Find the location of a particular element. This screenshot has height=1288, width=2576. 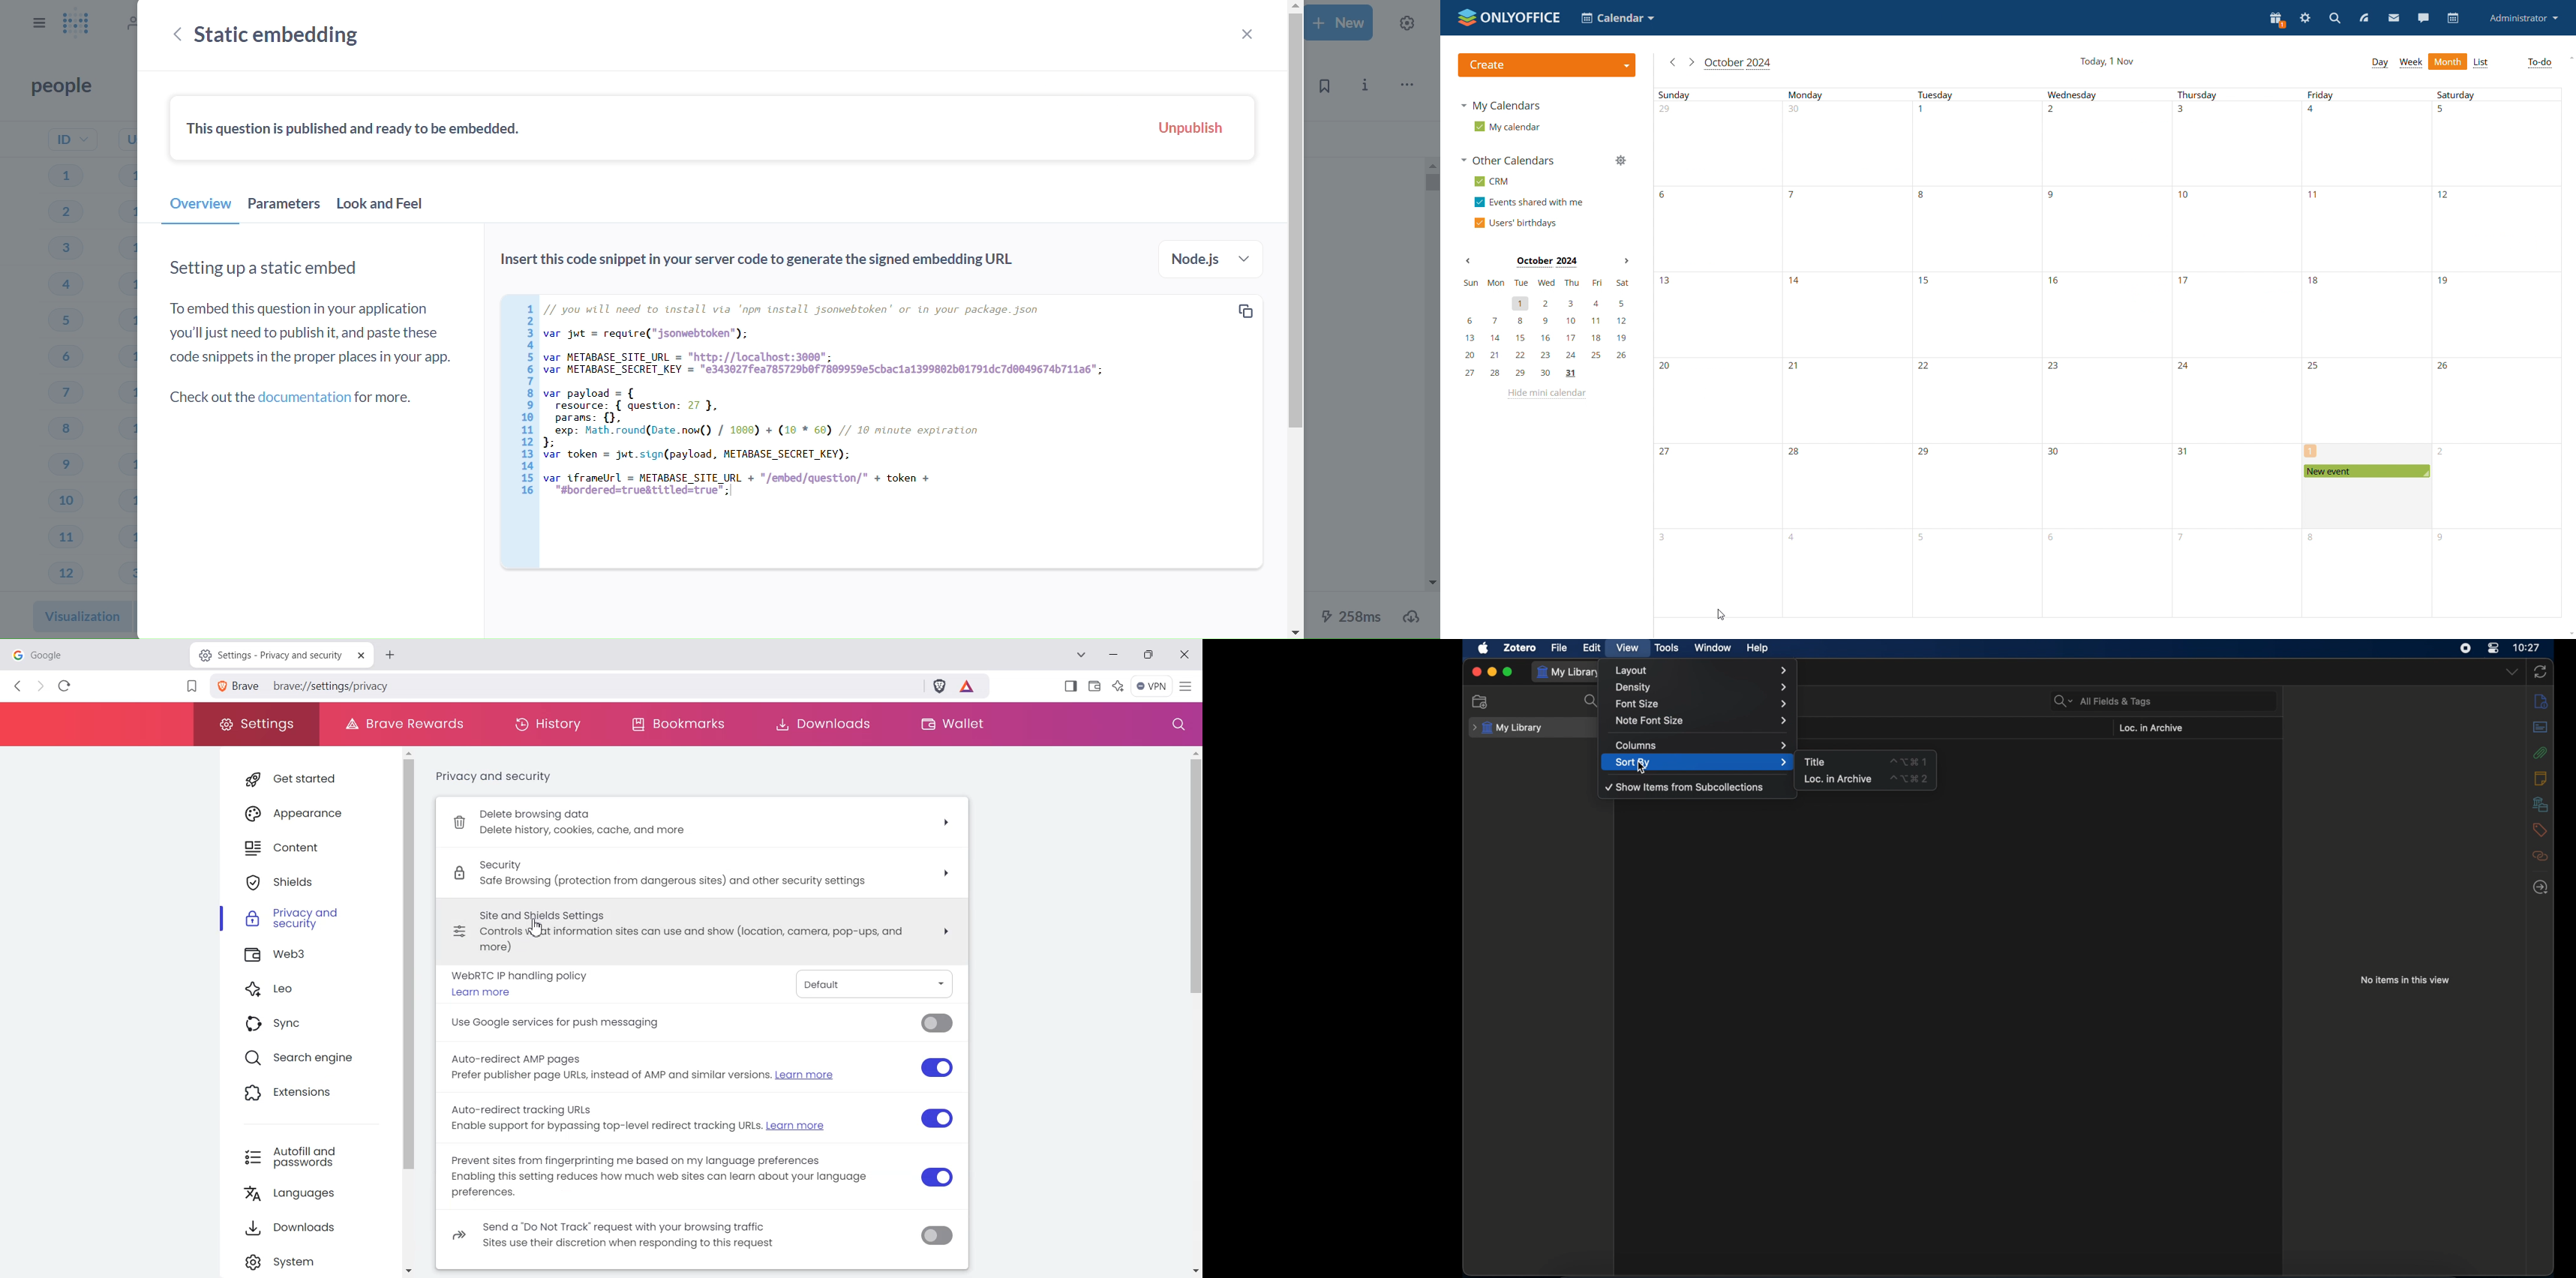

Forward is located at coordinates (40, 687).